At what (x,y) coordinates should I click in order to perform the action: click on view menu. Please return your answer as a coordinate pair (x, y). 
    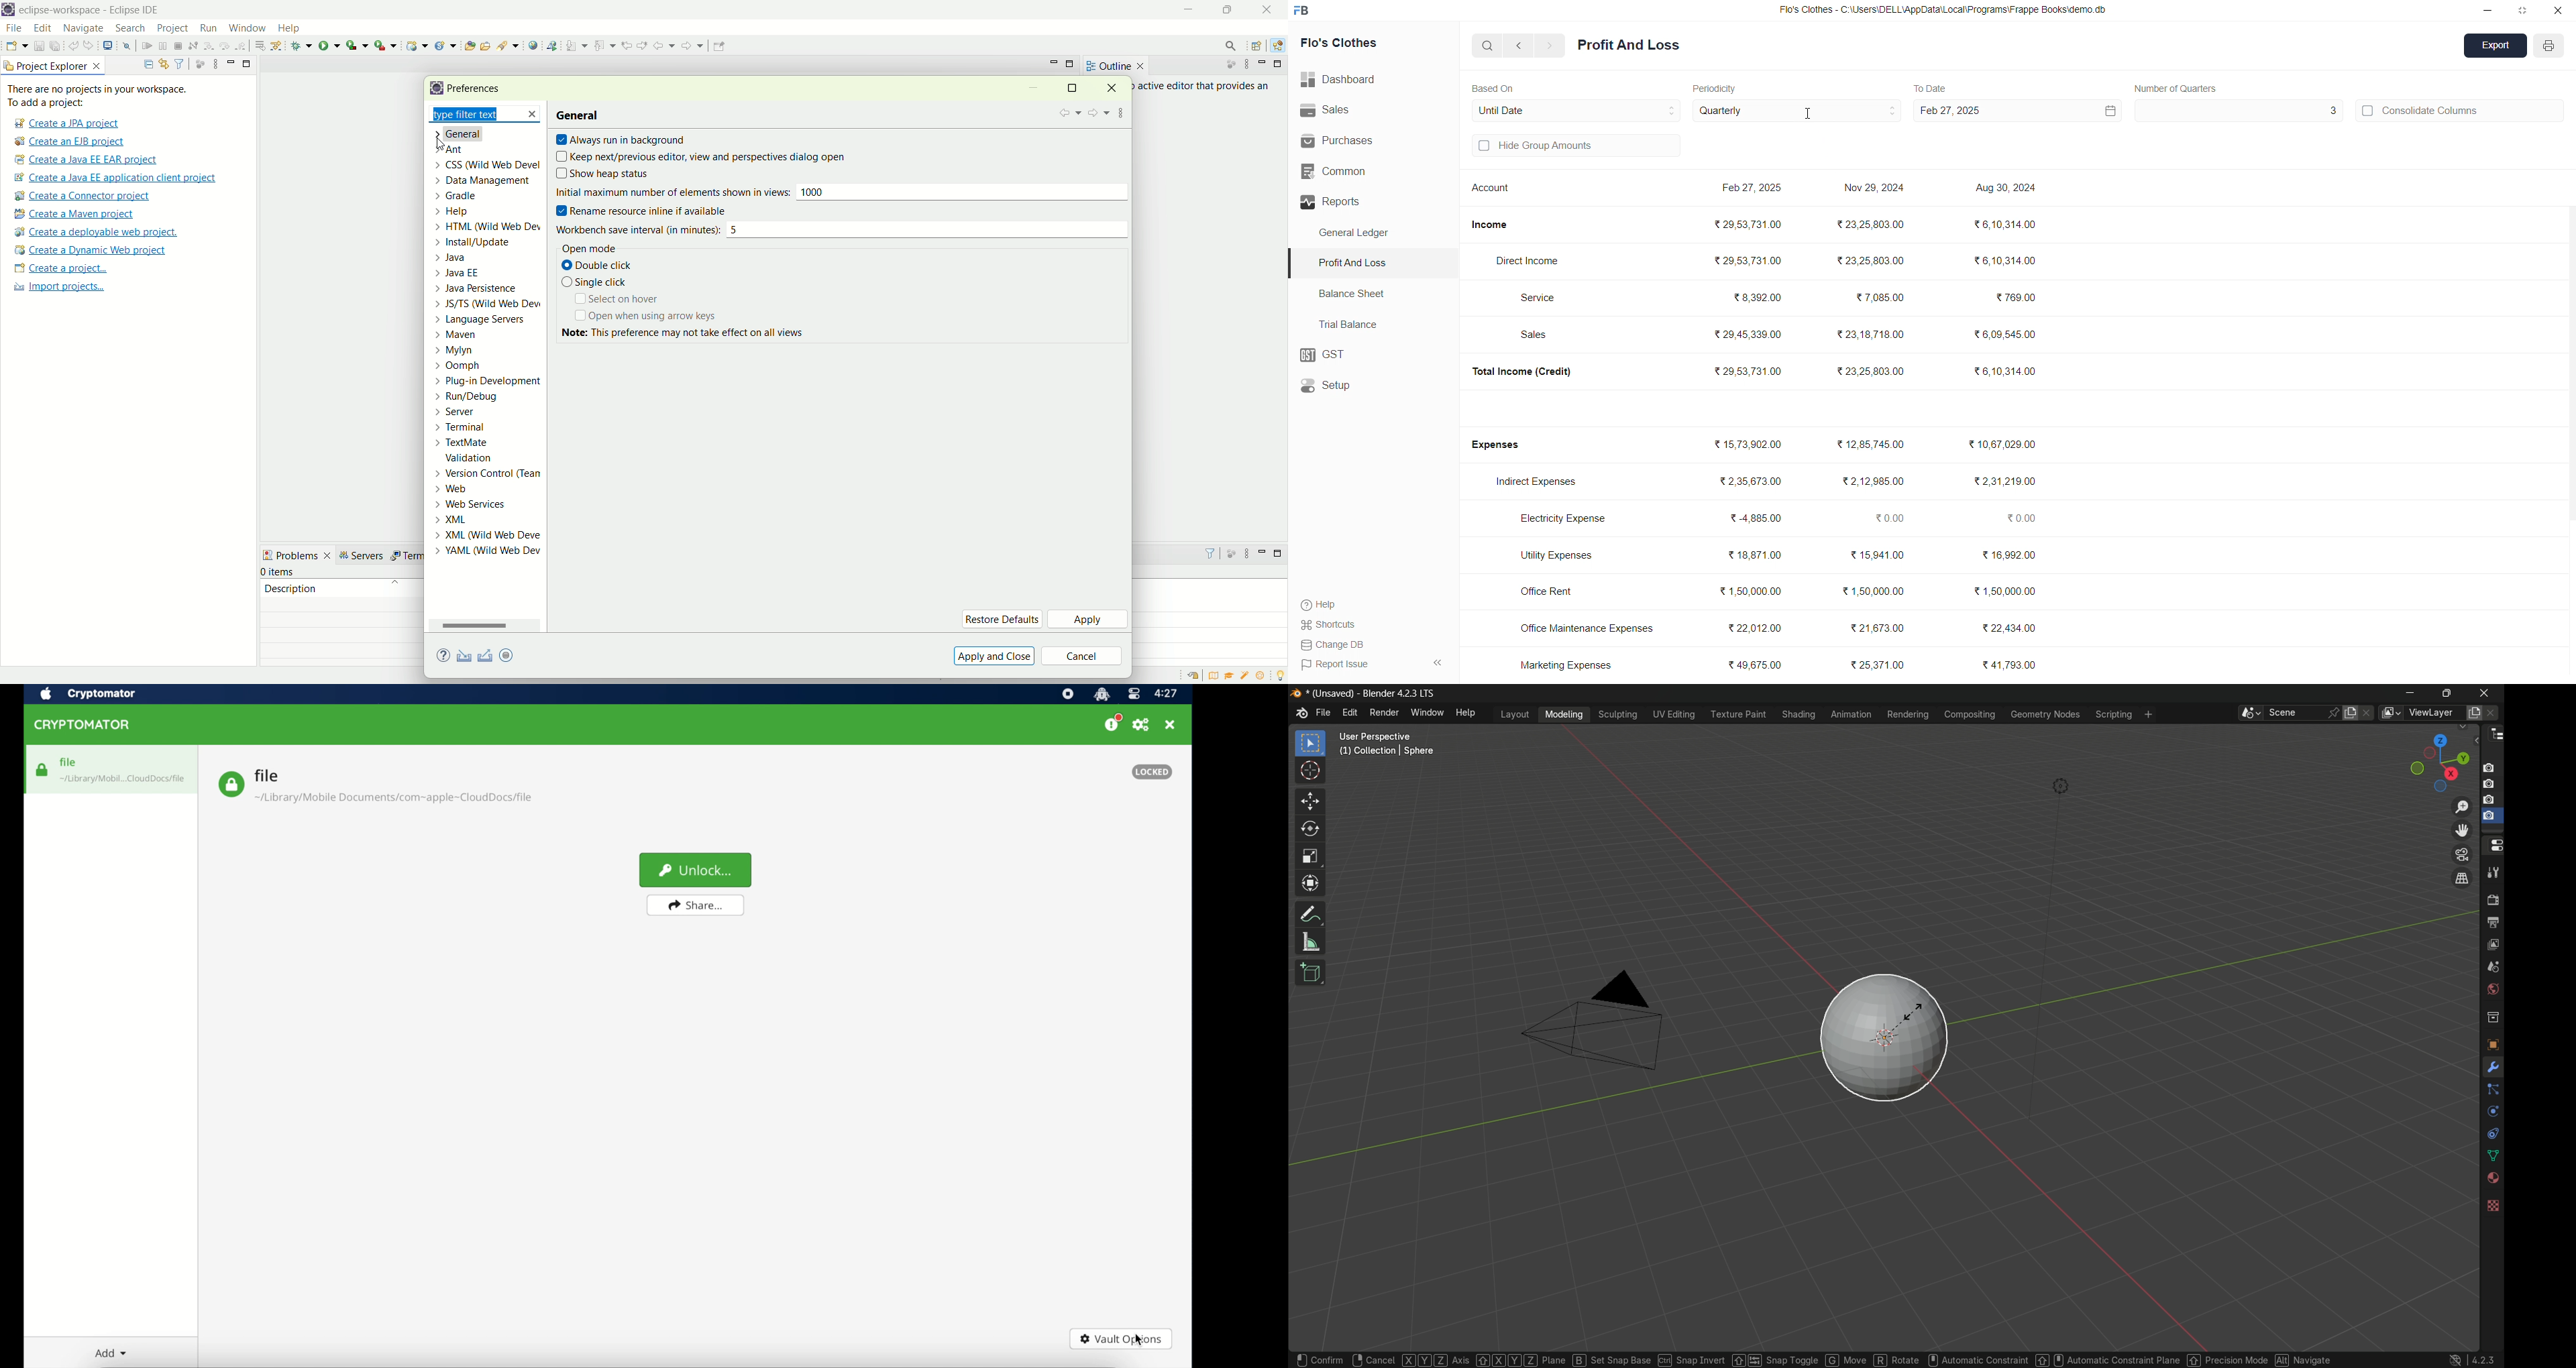
    Looking at the image, I should click on (214, 63).